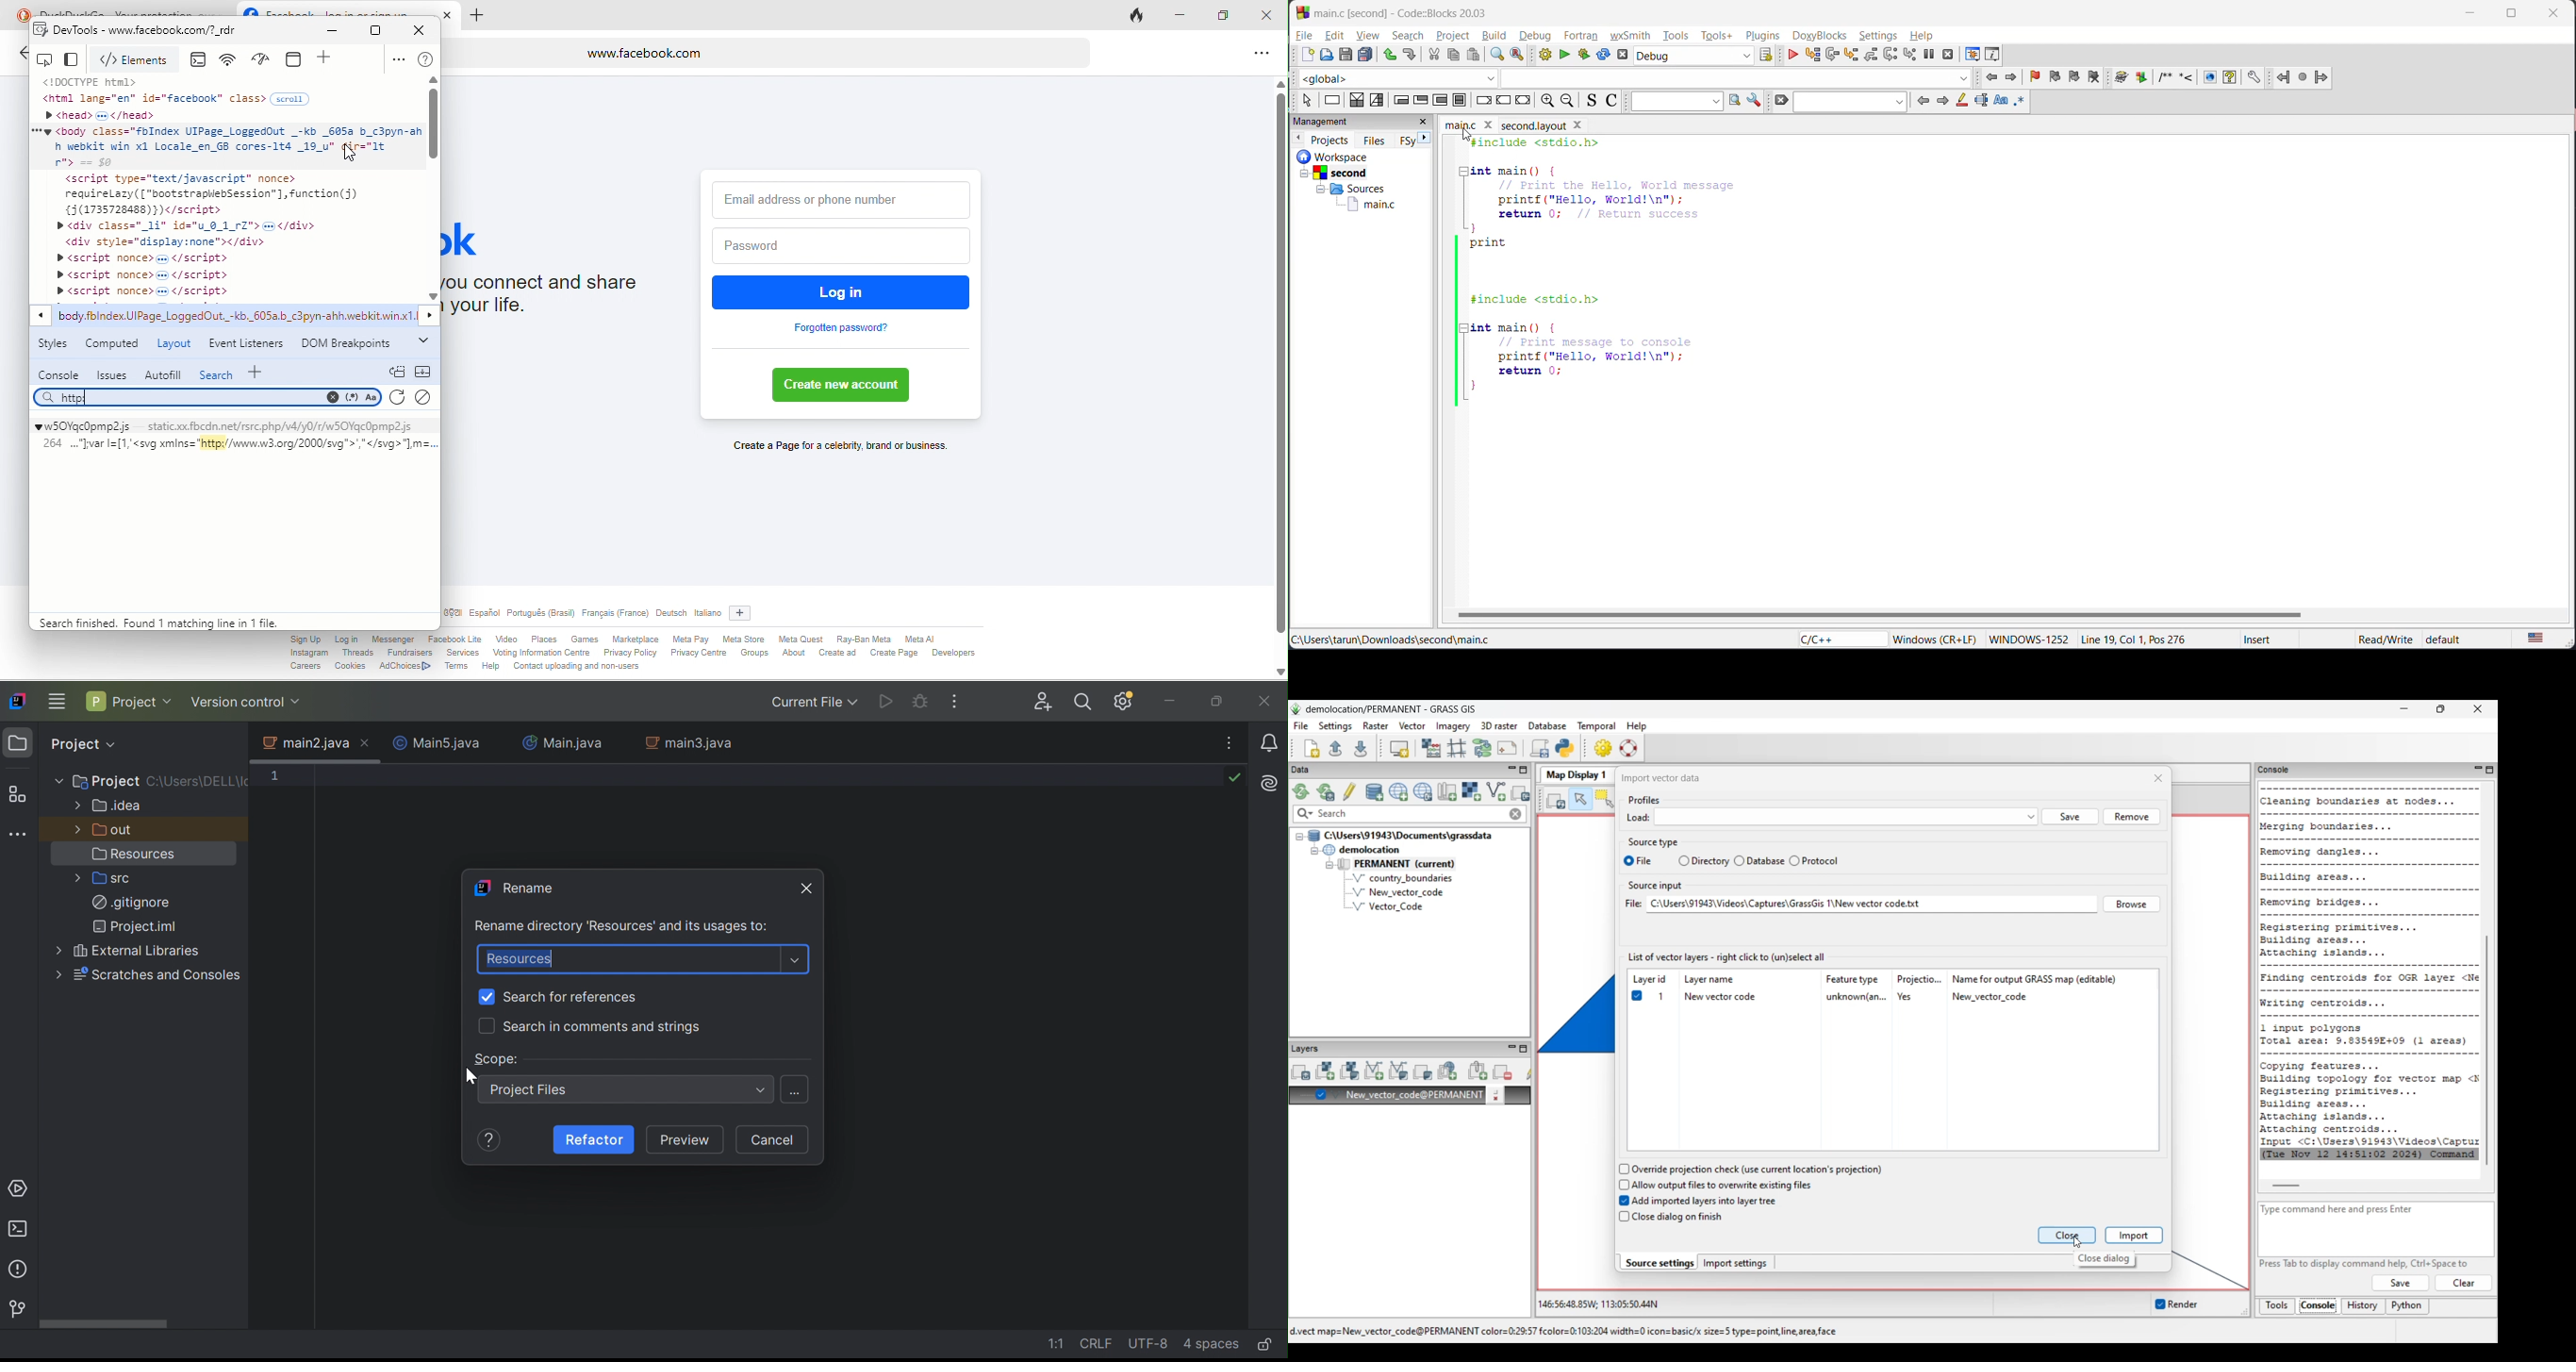 The width and height of the screenshot is (2576, 1372). What do you see at coordinates (1831, 639) in the screenshot?
I see `language` at bounding box center [1831, 639].